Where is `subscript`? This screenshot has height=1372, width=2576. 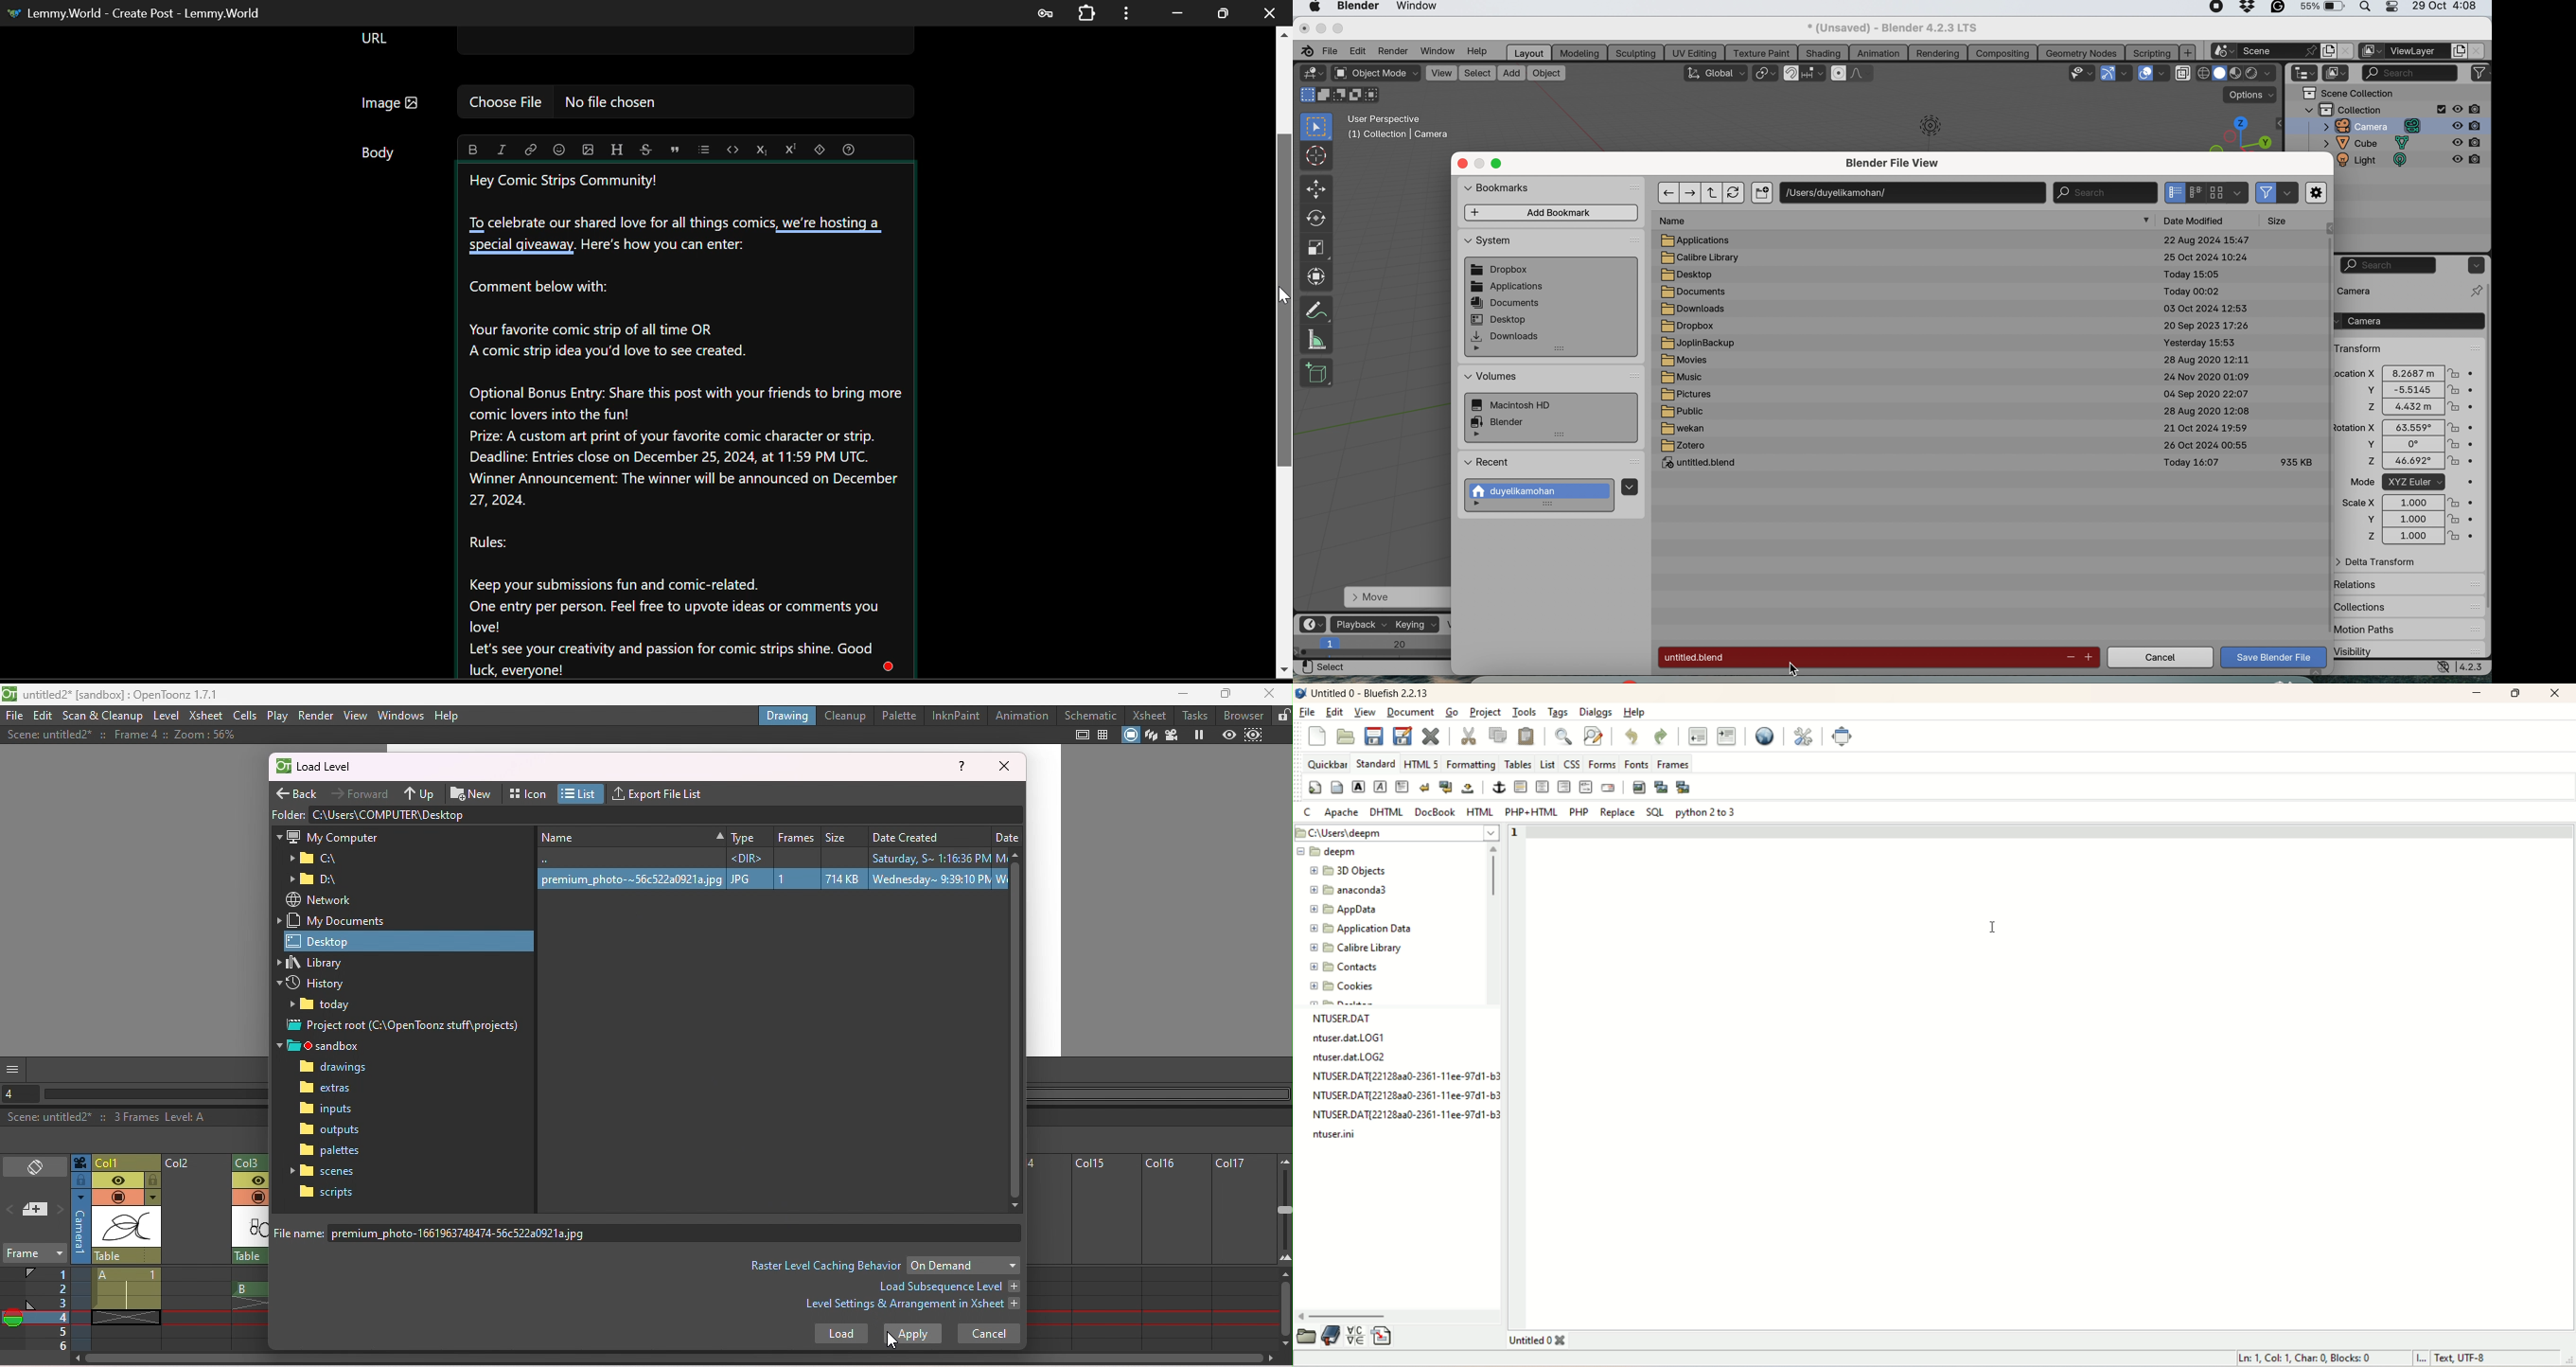 subscript is located at coordinates (762, 148).